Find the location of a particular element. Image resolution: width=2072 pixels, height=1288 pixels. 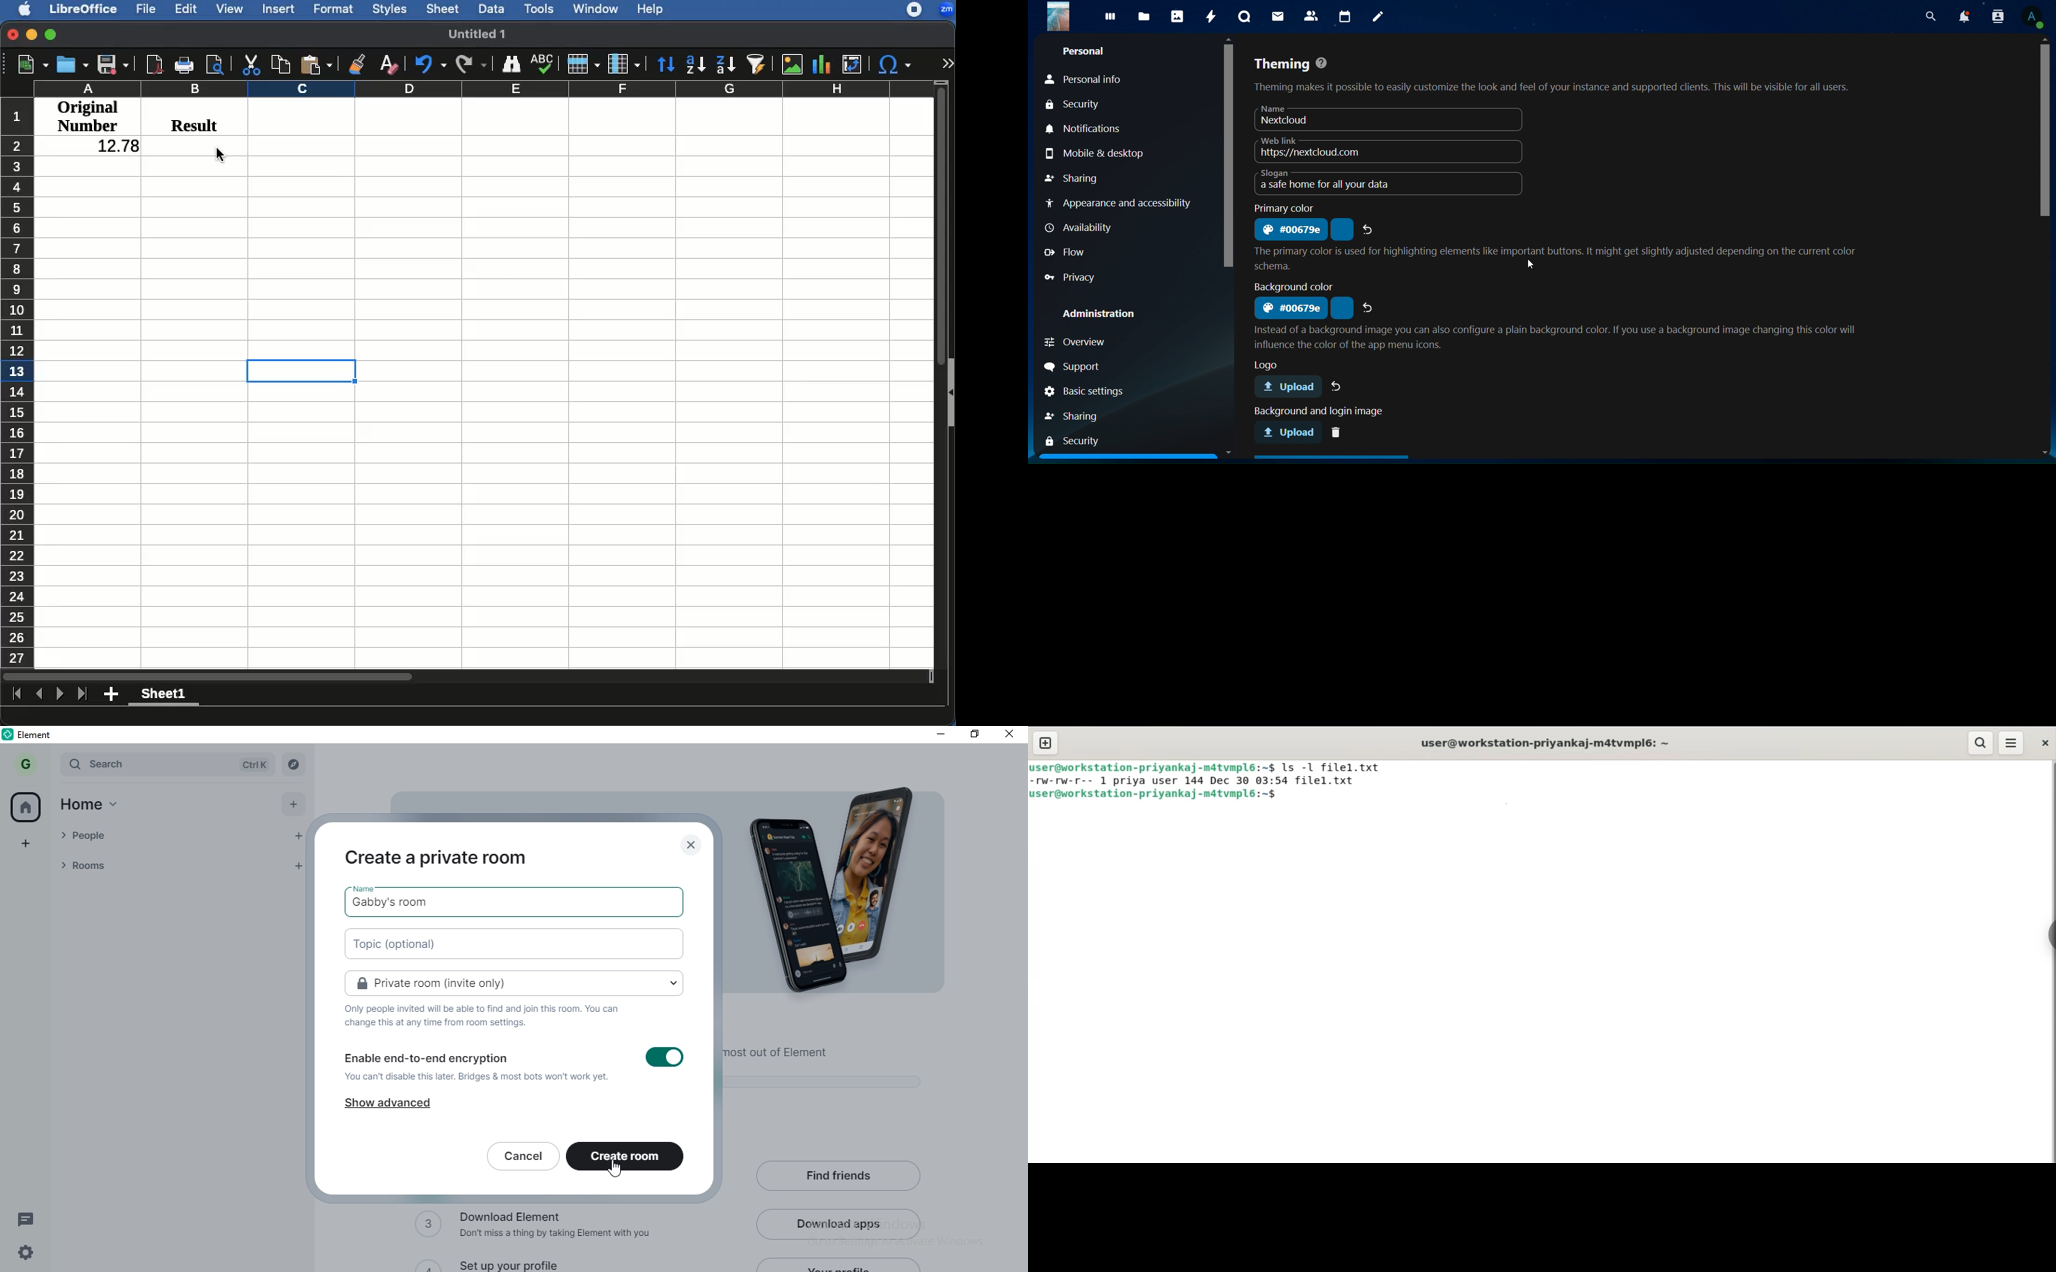

download apps is located at coordinates (840, 1223).